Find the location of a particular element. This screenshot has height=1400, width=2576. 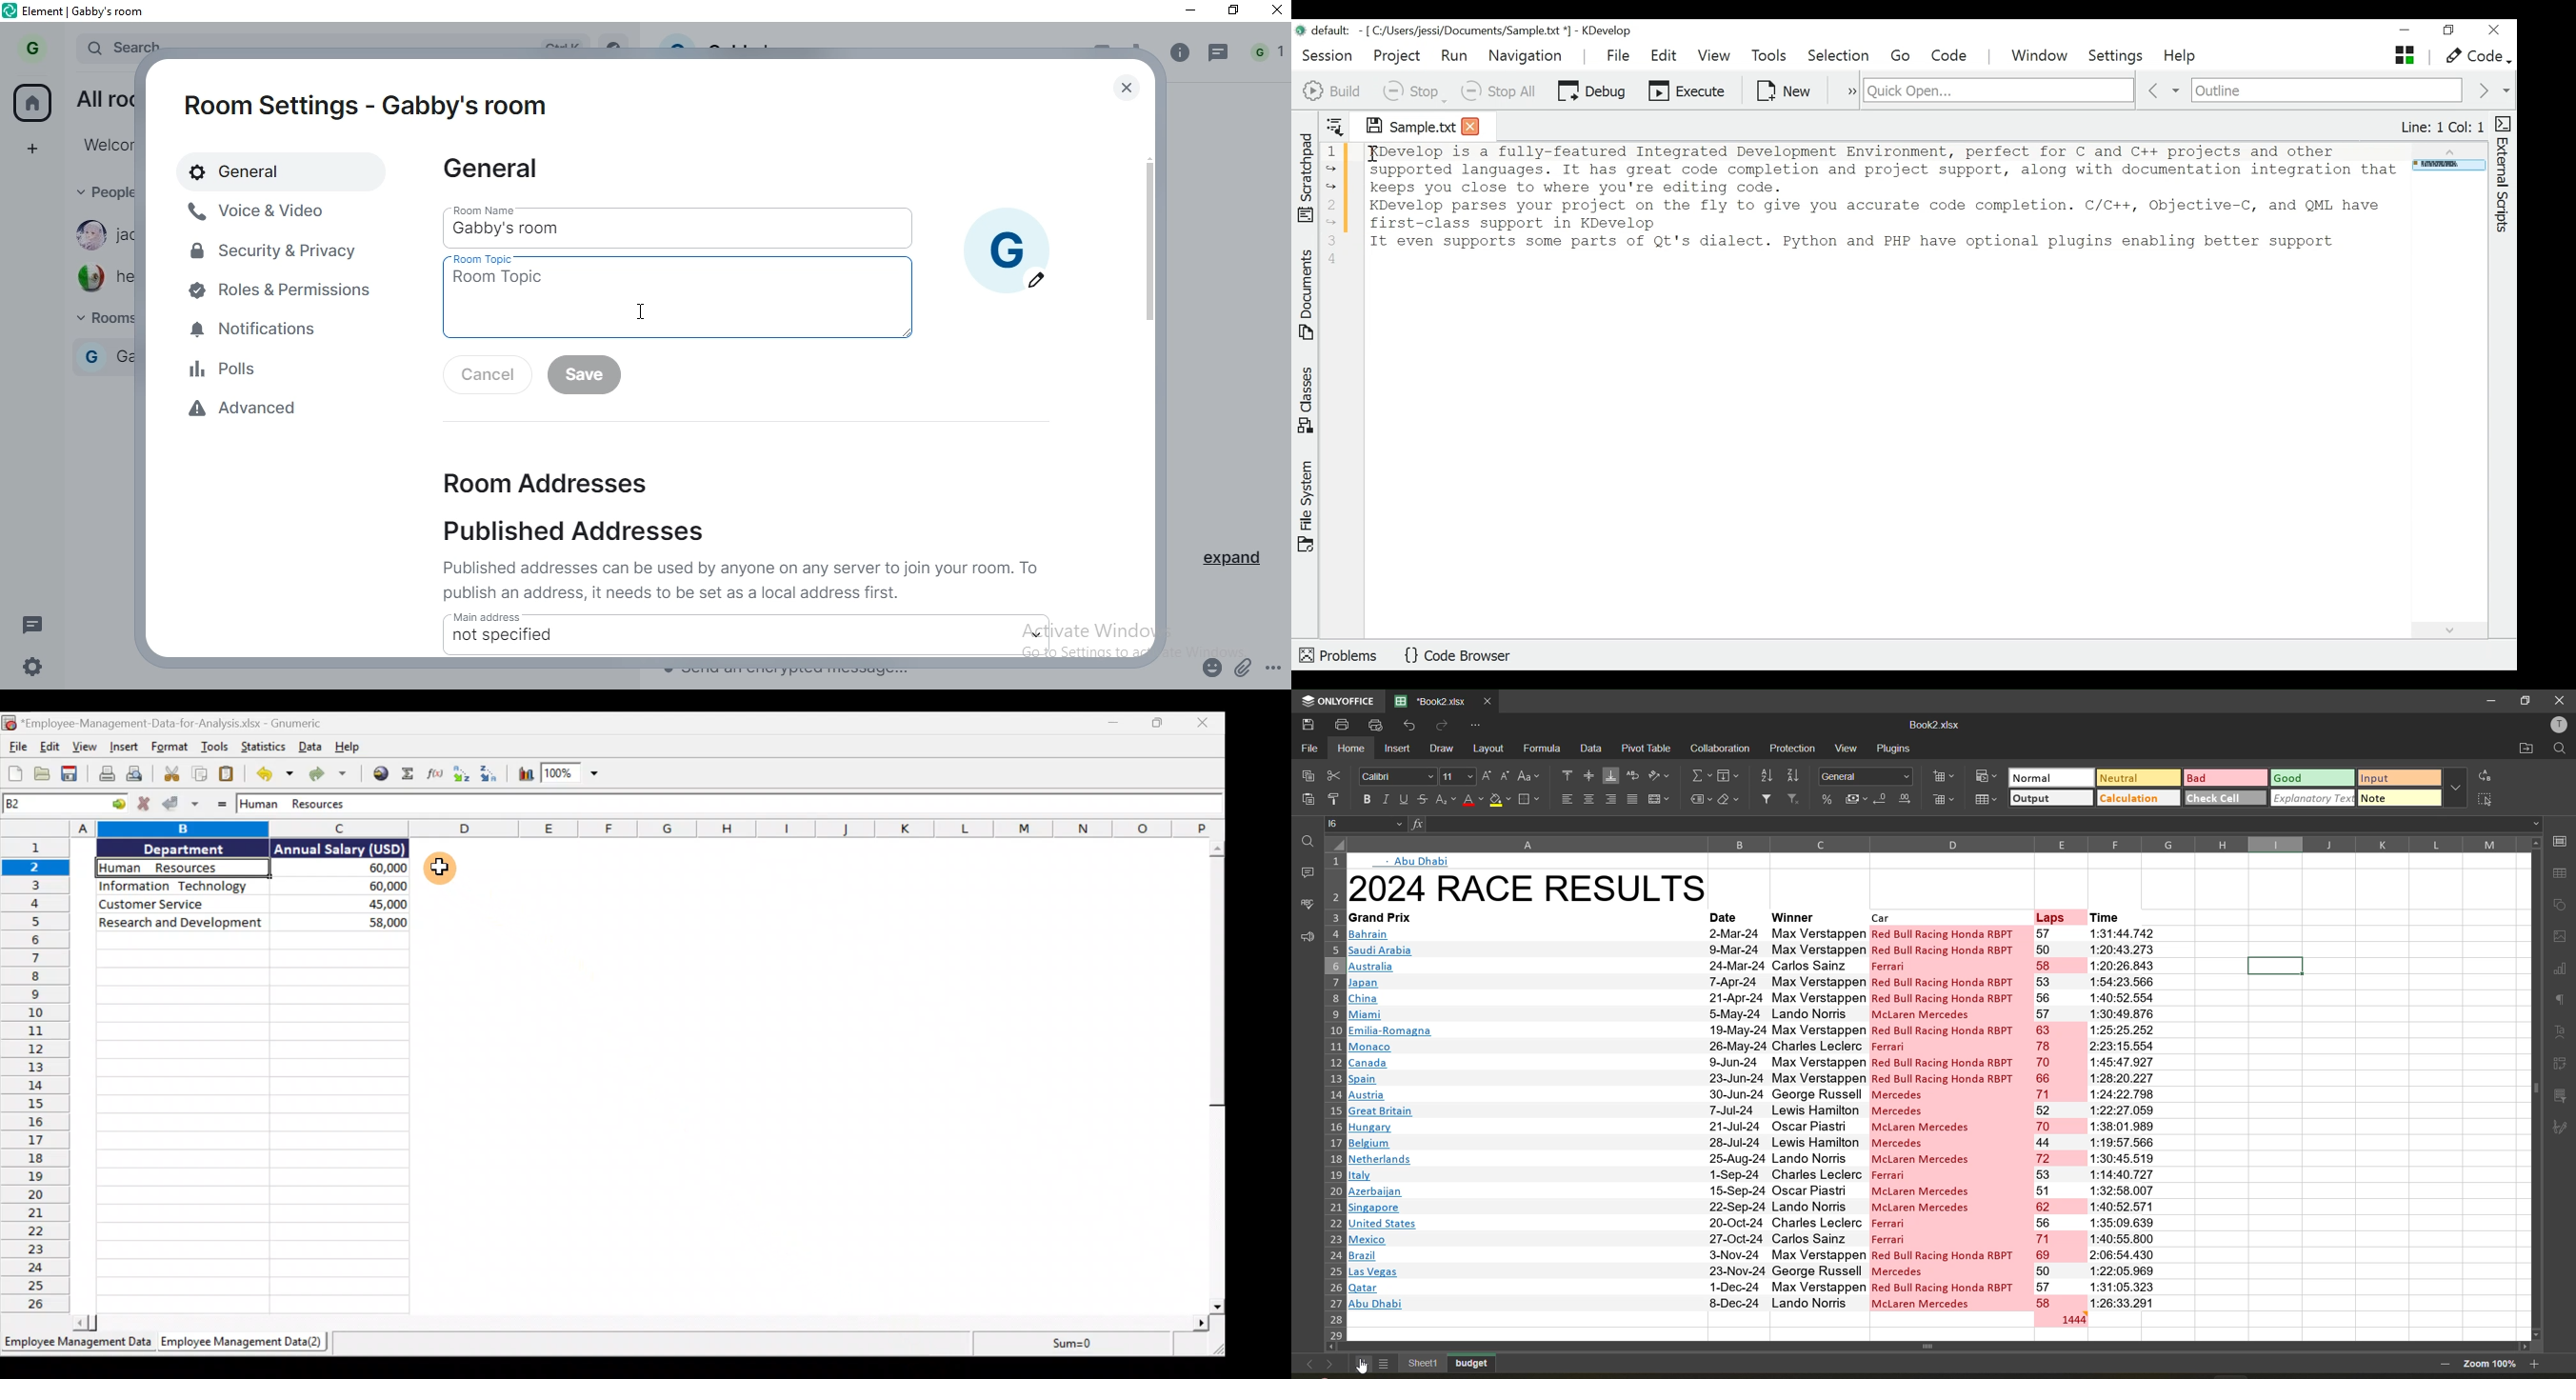

sort ascending is located at coordinates (1768, 776).